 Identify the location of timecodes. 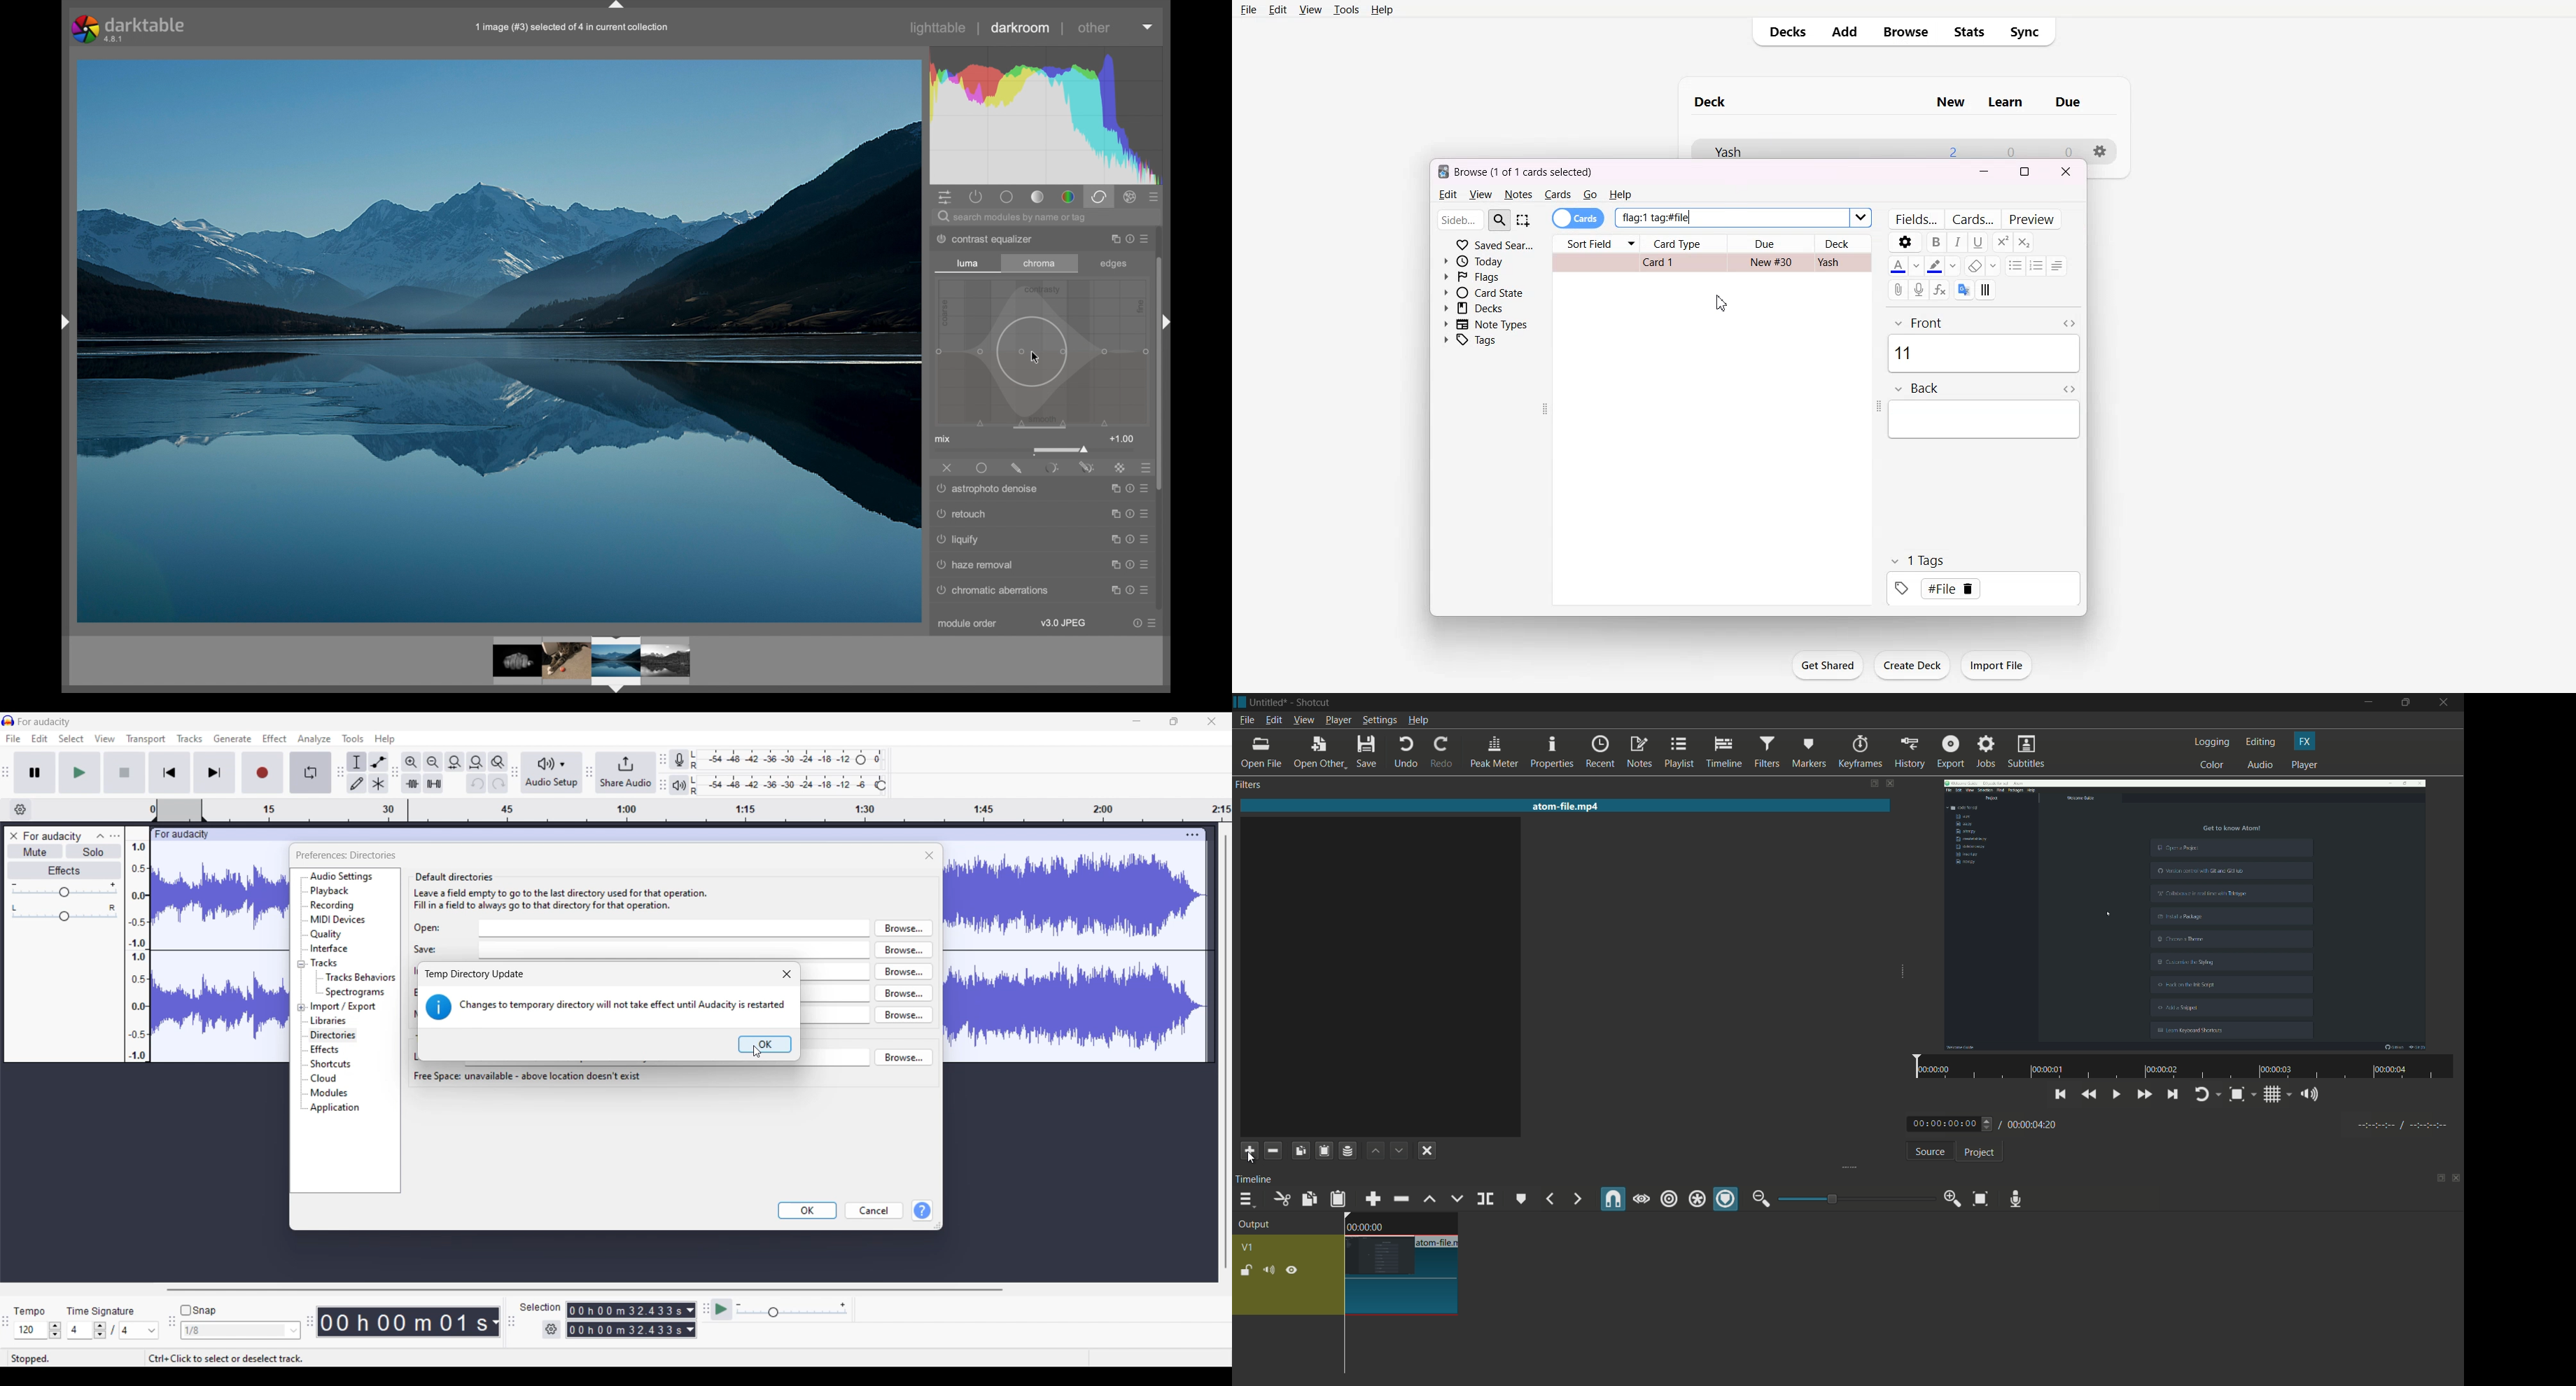
(2400, 1123).